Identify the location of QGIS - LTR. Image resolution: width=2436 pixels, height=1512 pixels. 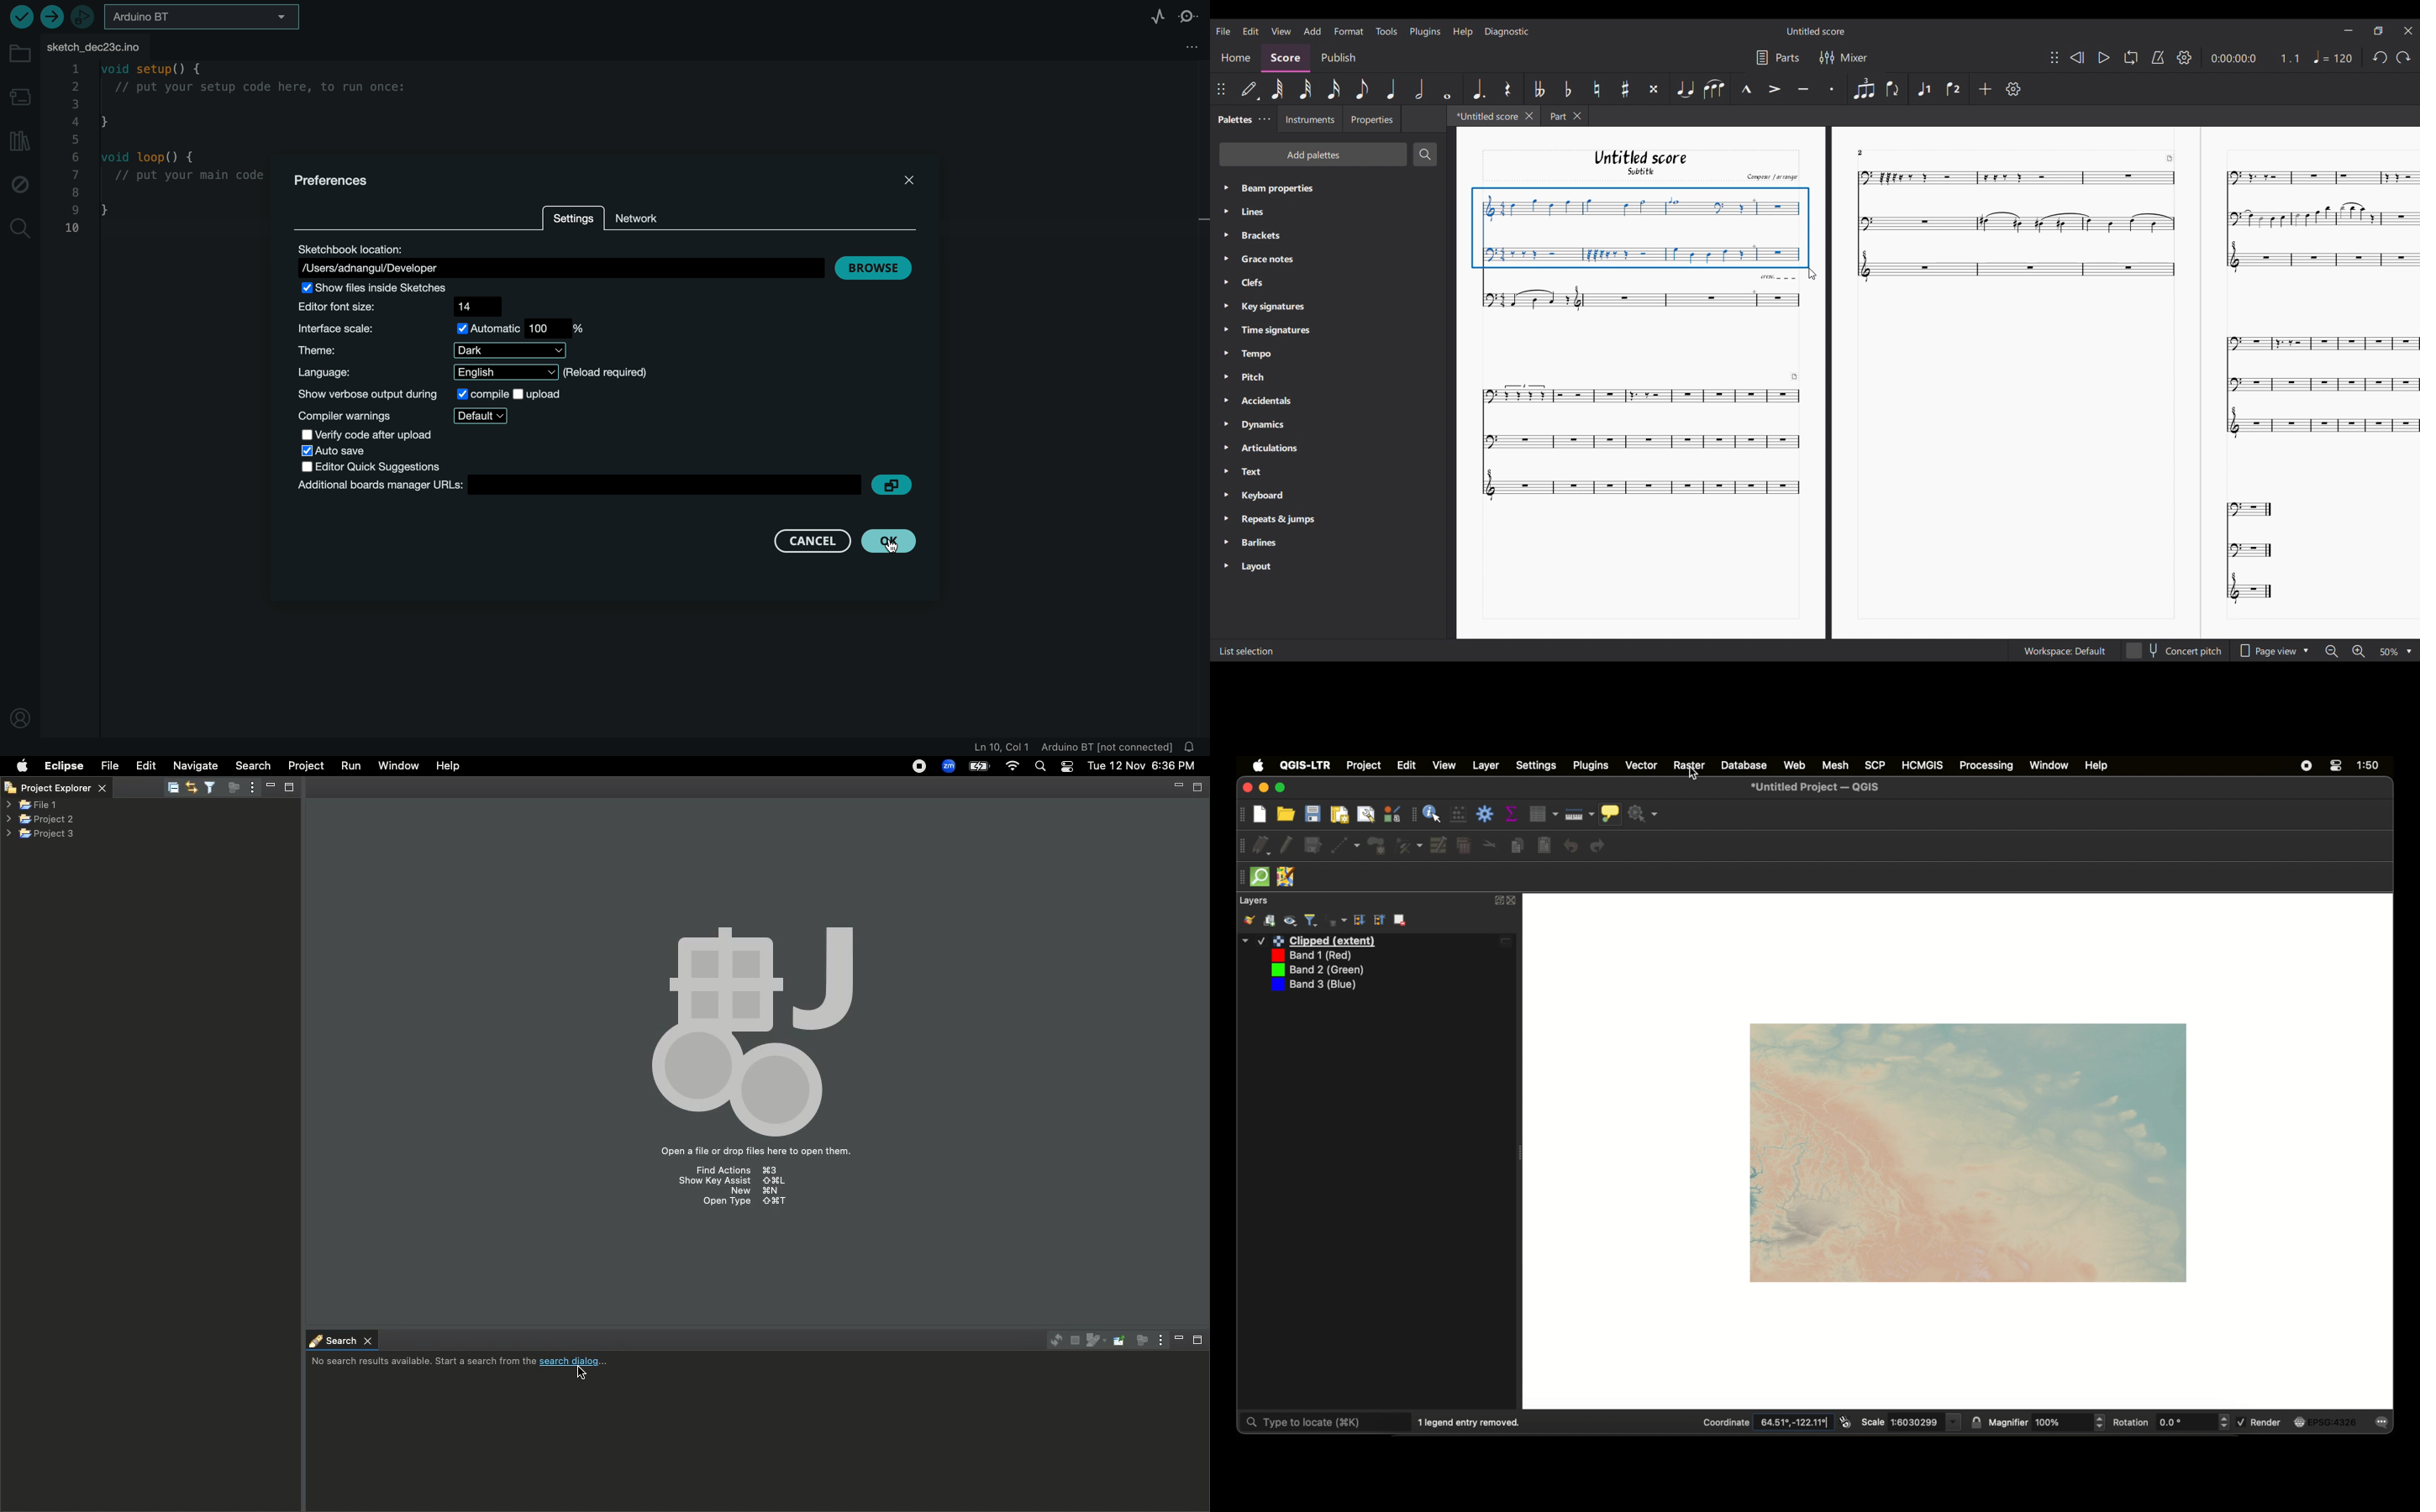
(1305, 765).